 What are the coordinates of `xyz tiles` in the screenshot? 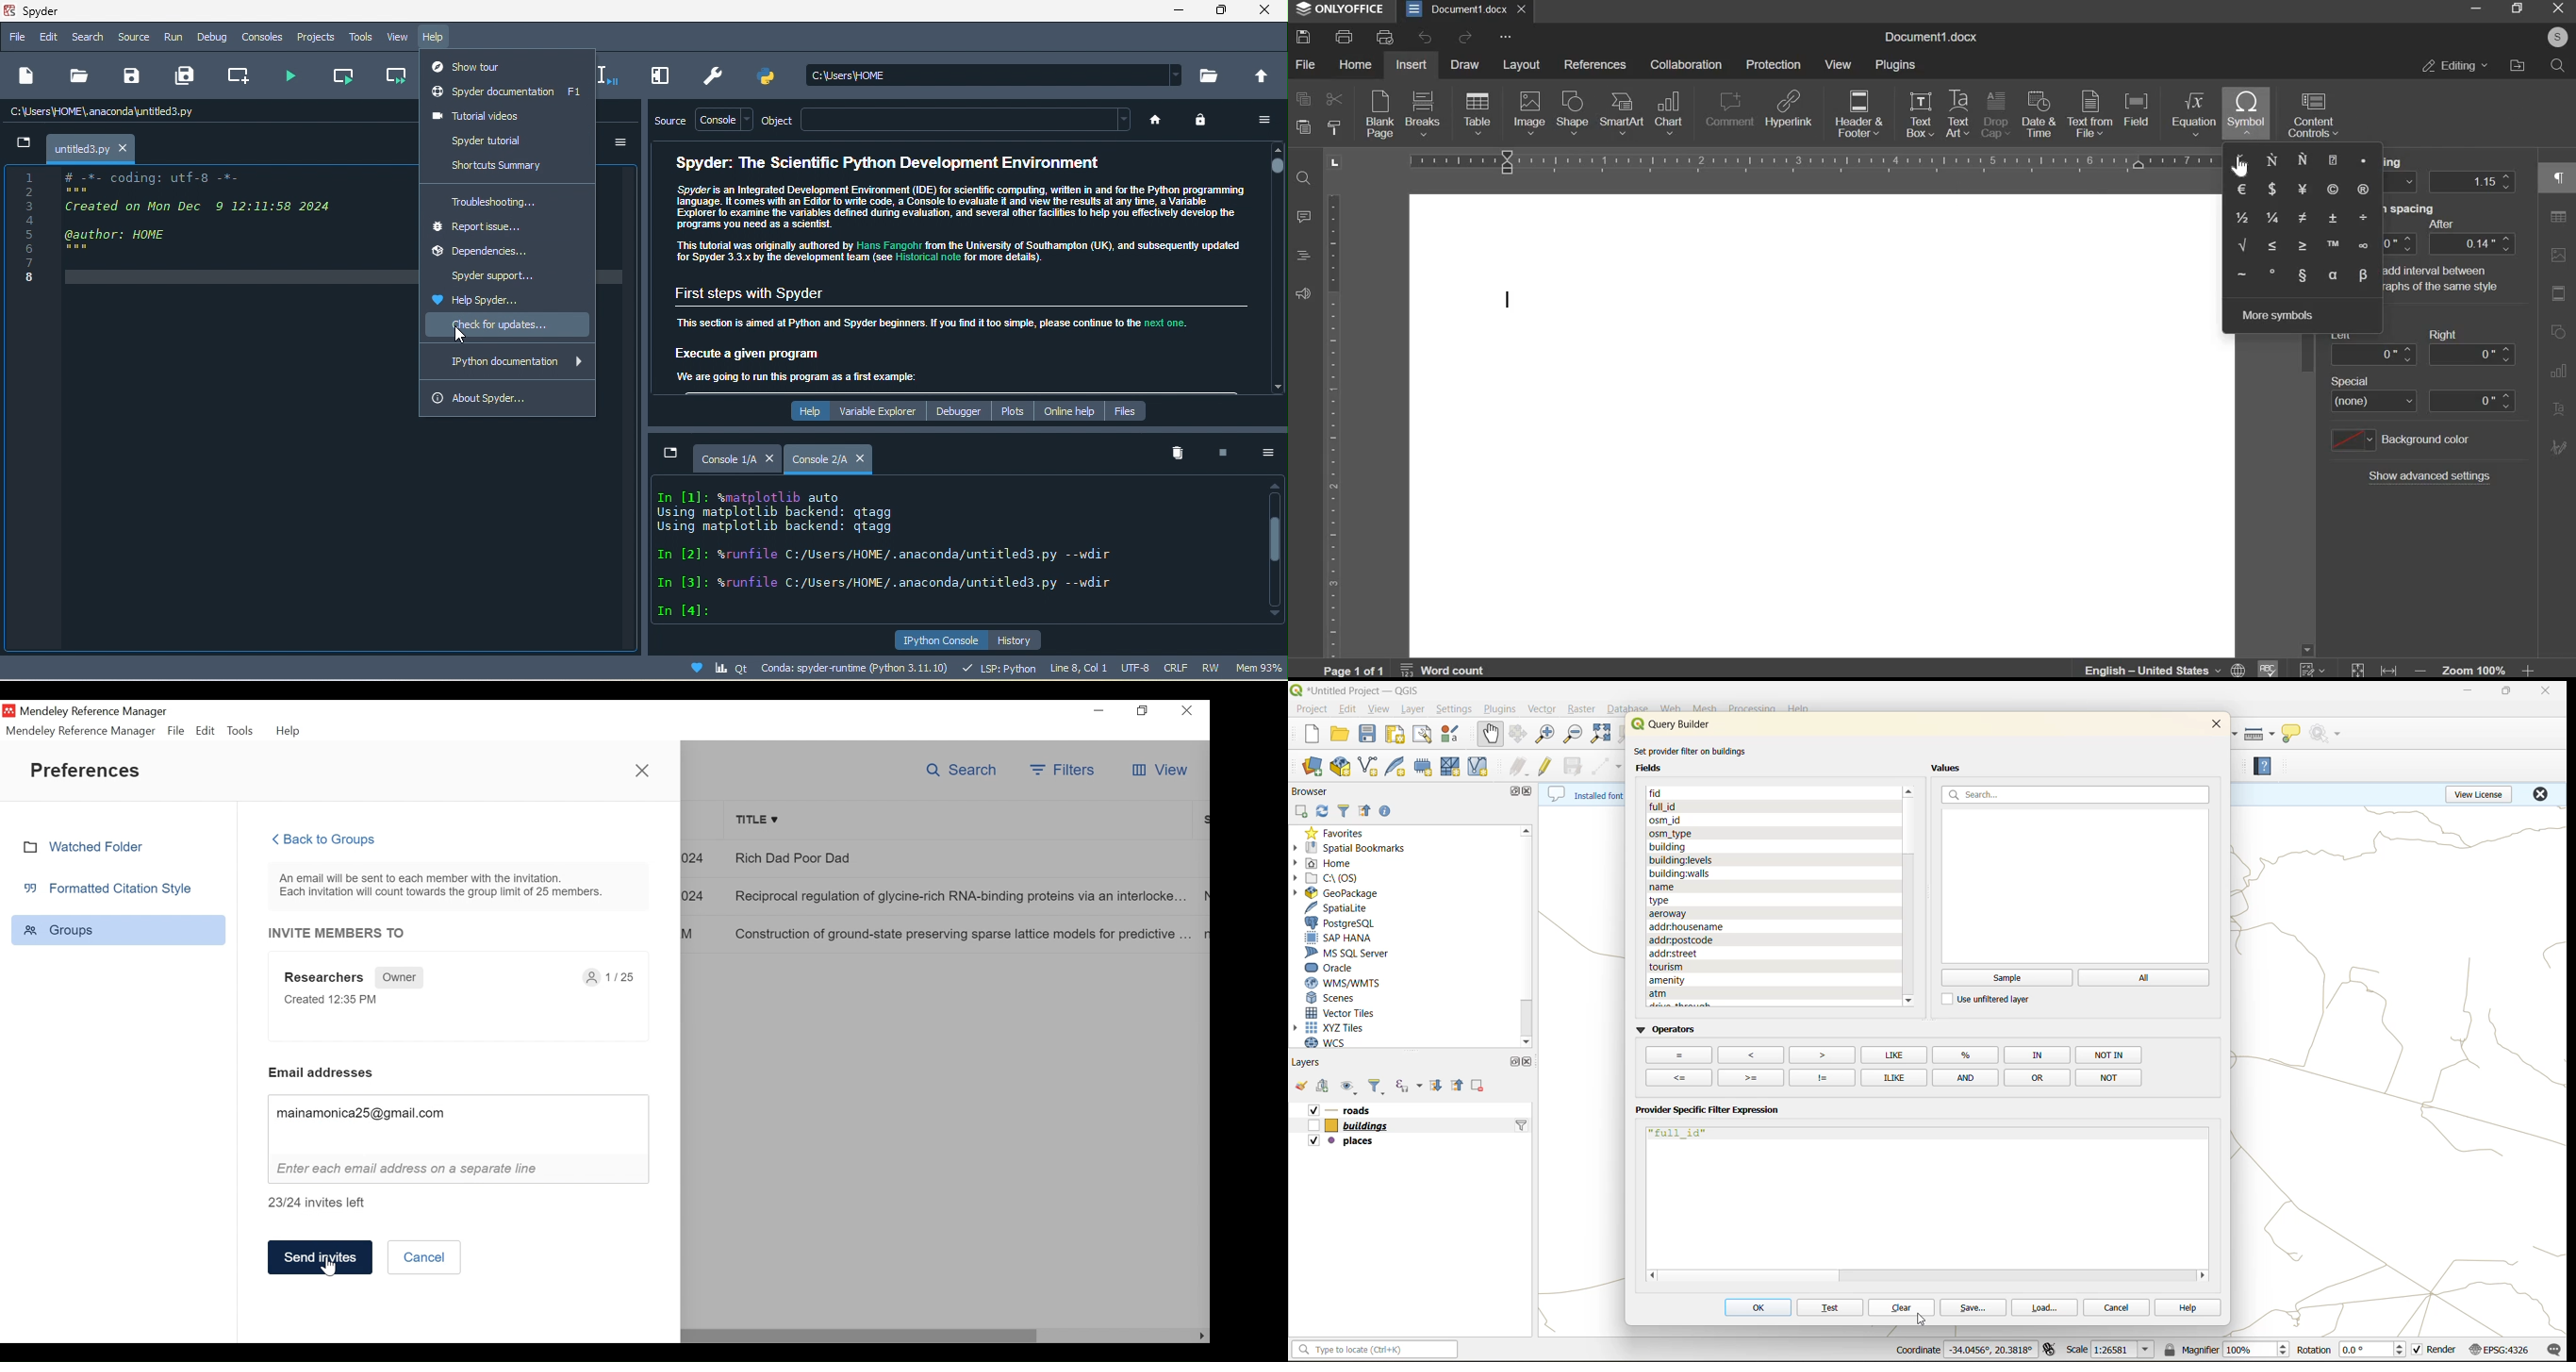 It's located at (1331, 1026).